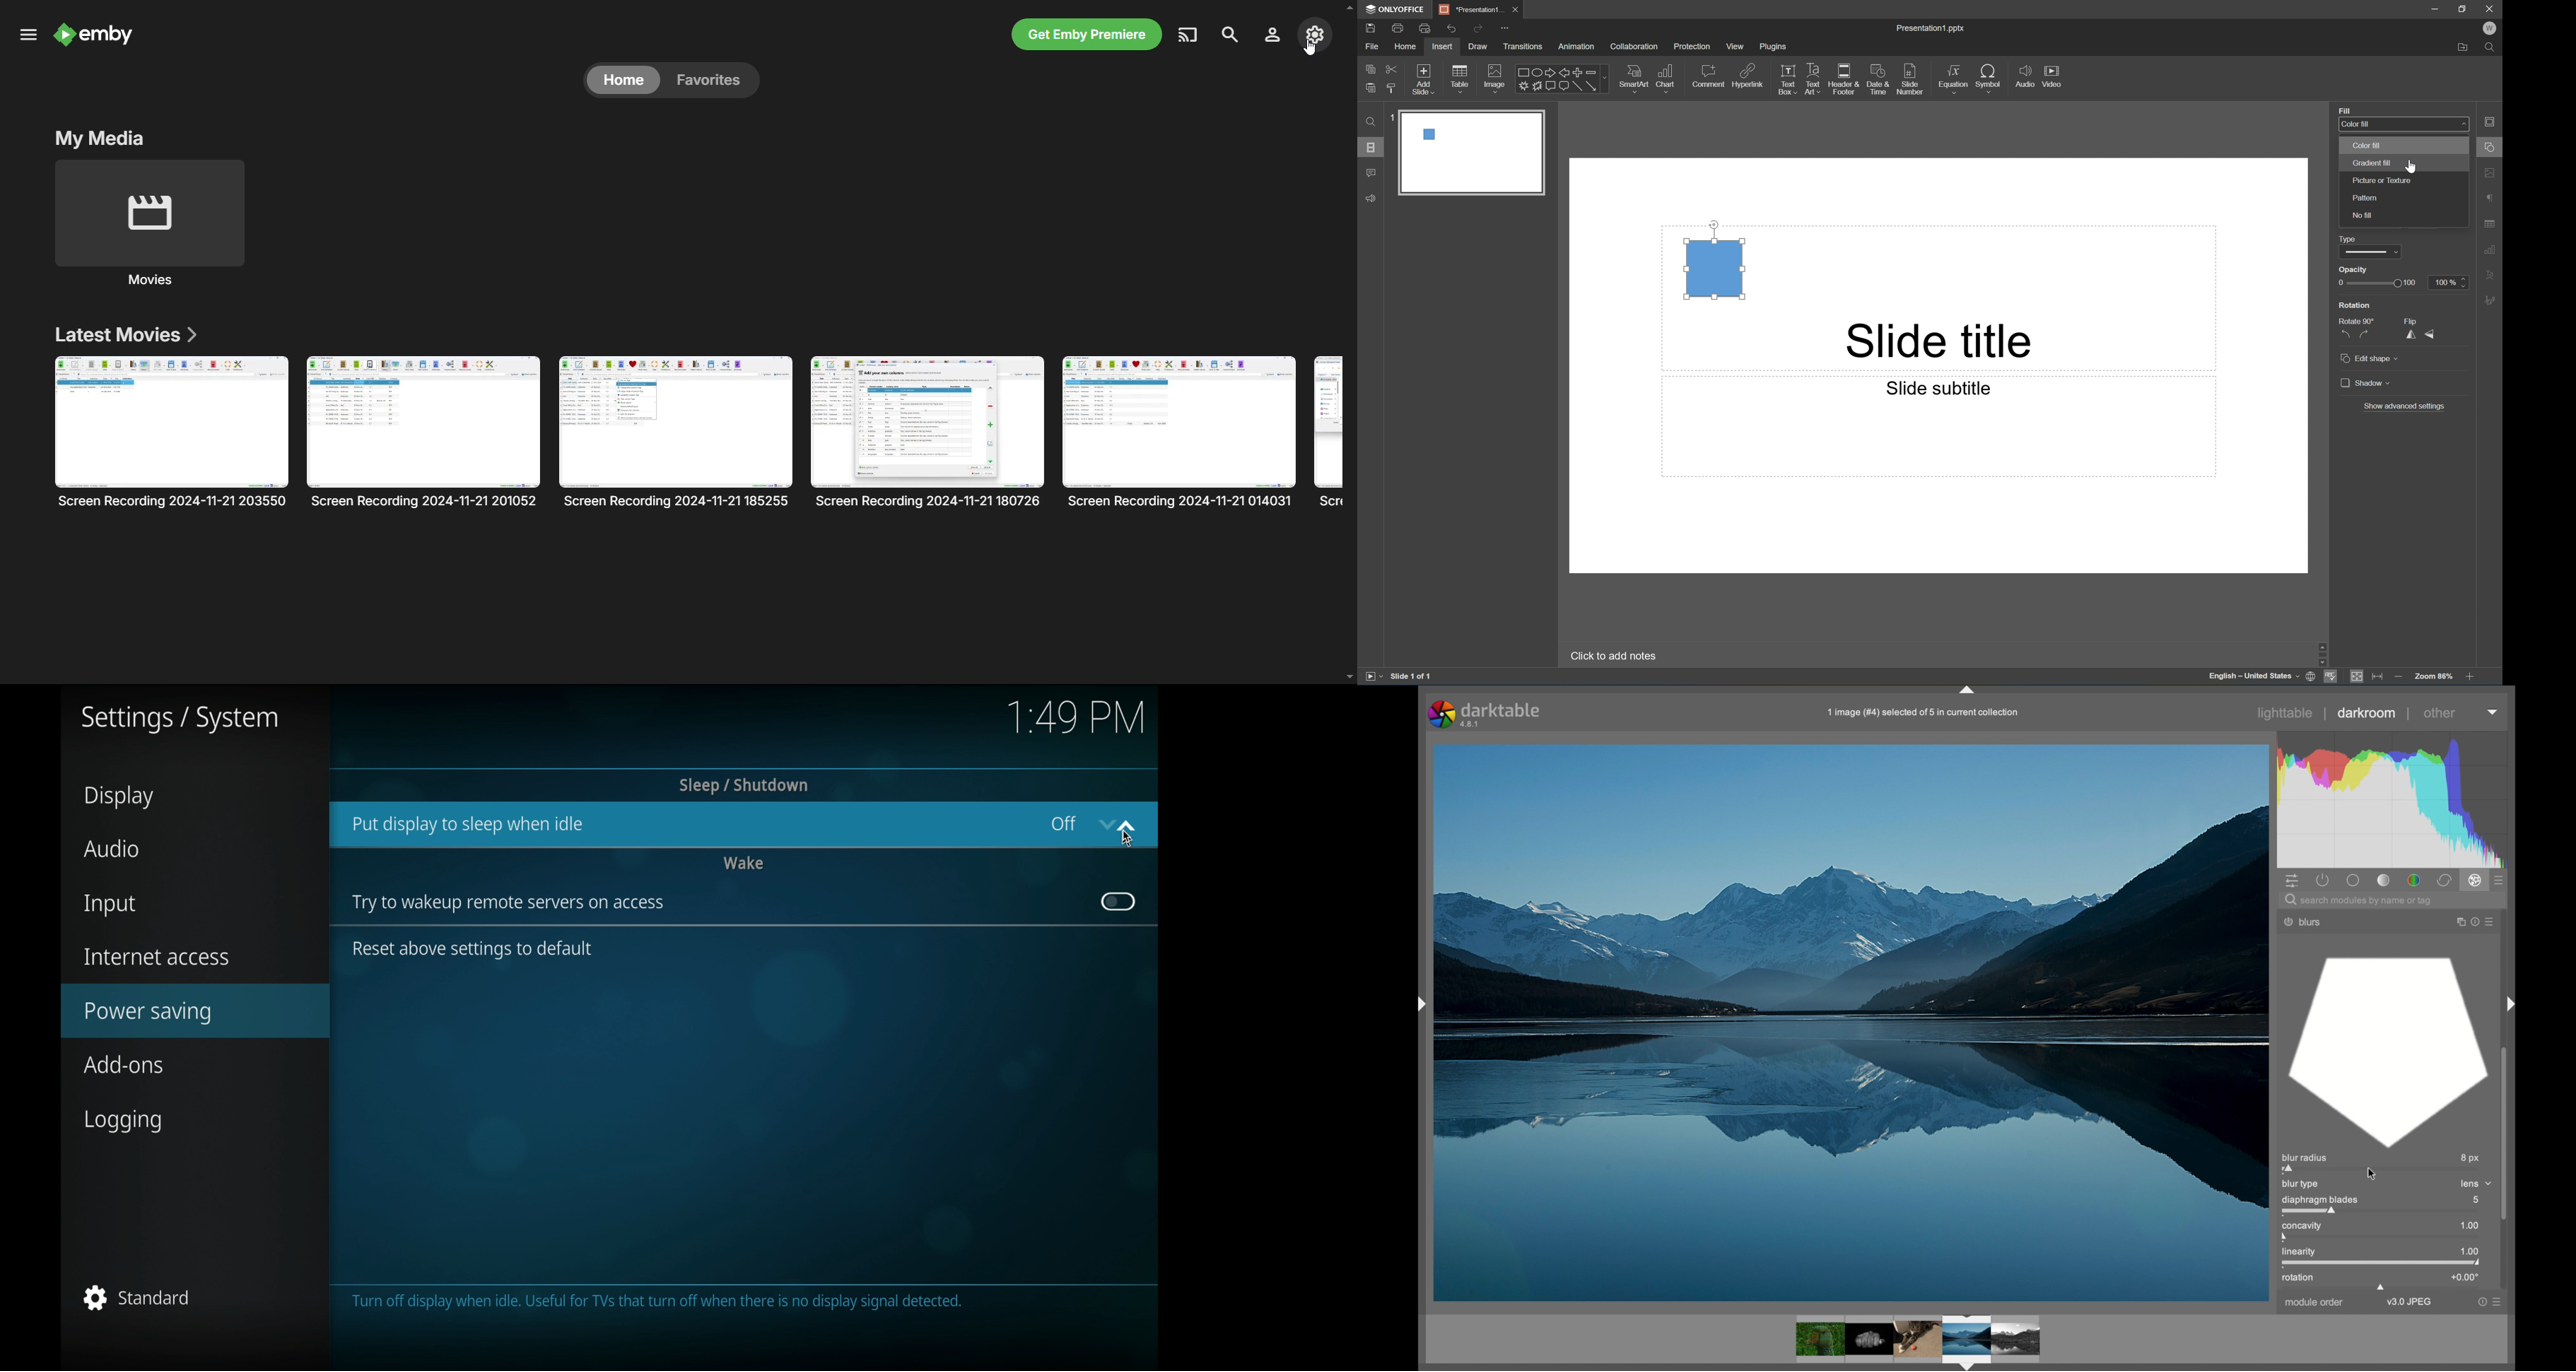 This screenshot has height=1372, width=2576. Describe the element at coordinates (2463, 1277) in the screenshot. I see `+0.00` at that location.